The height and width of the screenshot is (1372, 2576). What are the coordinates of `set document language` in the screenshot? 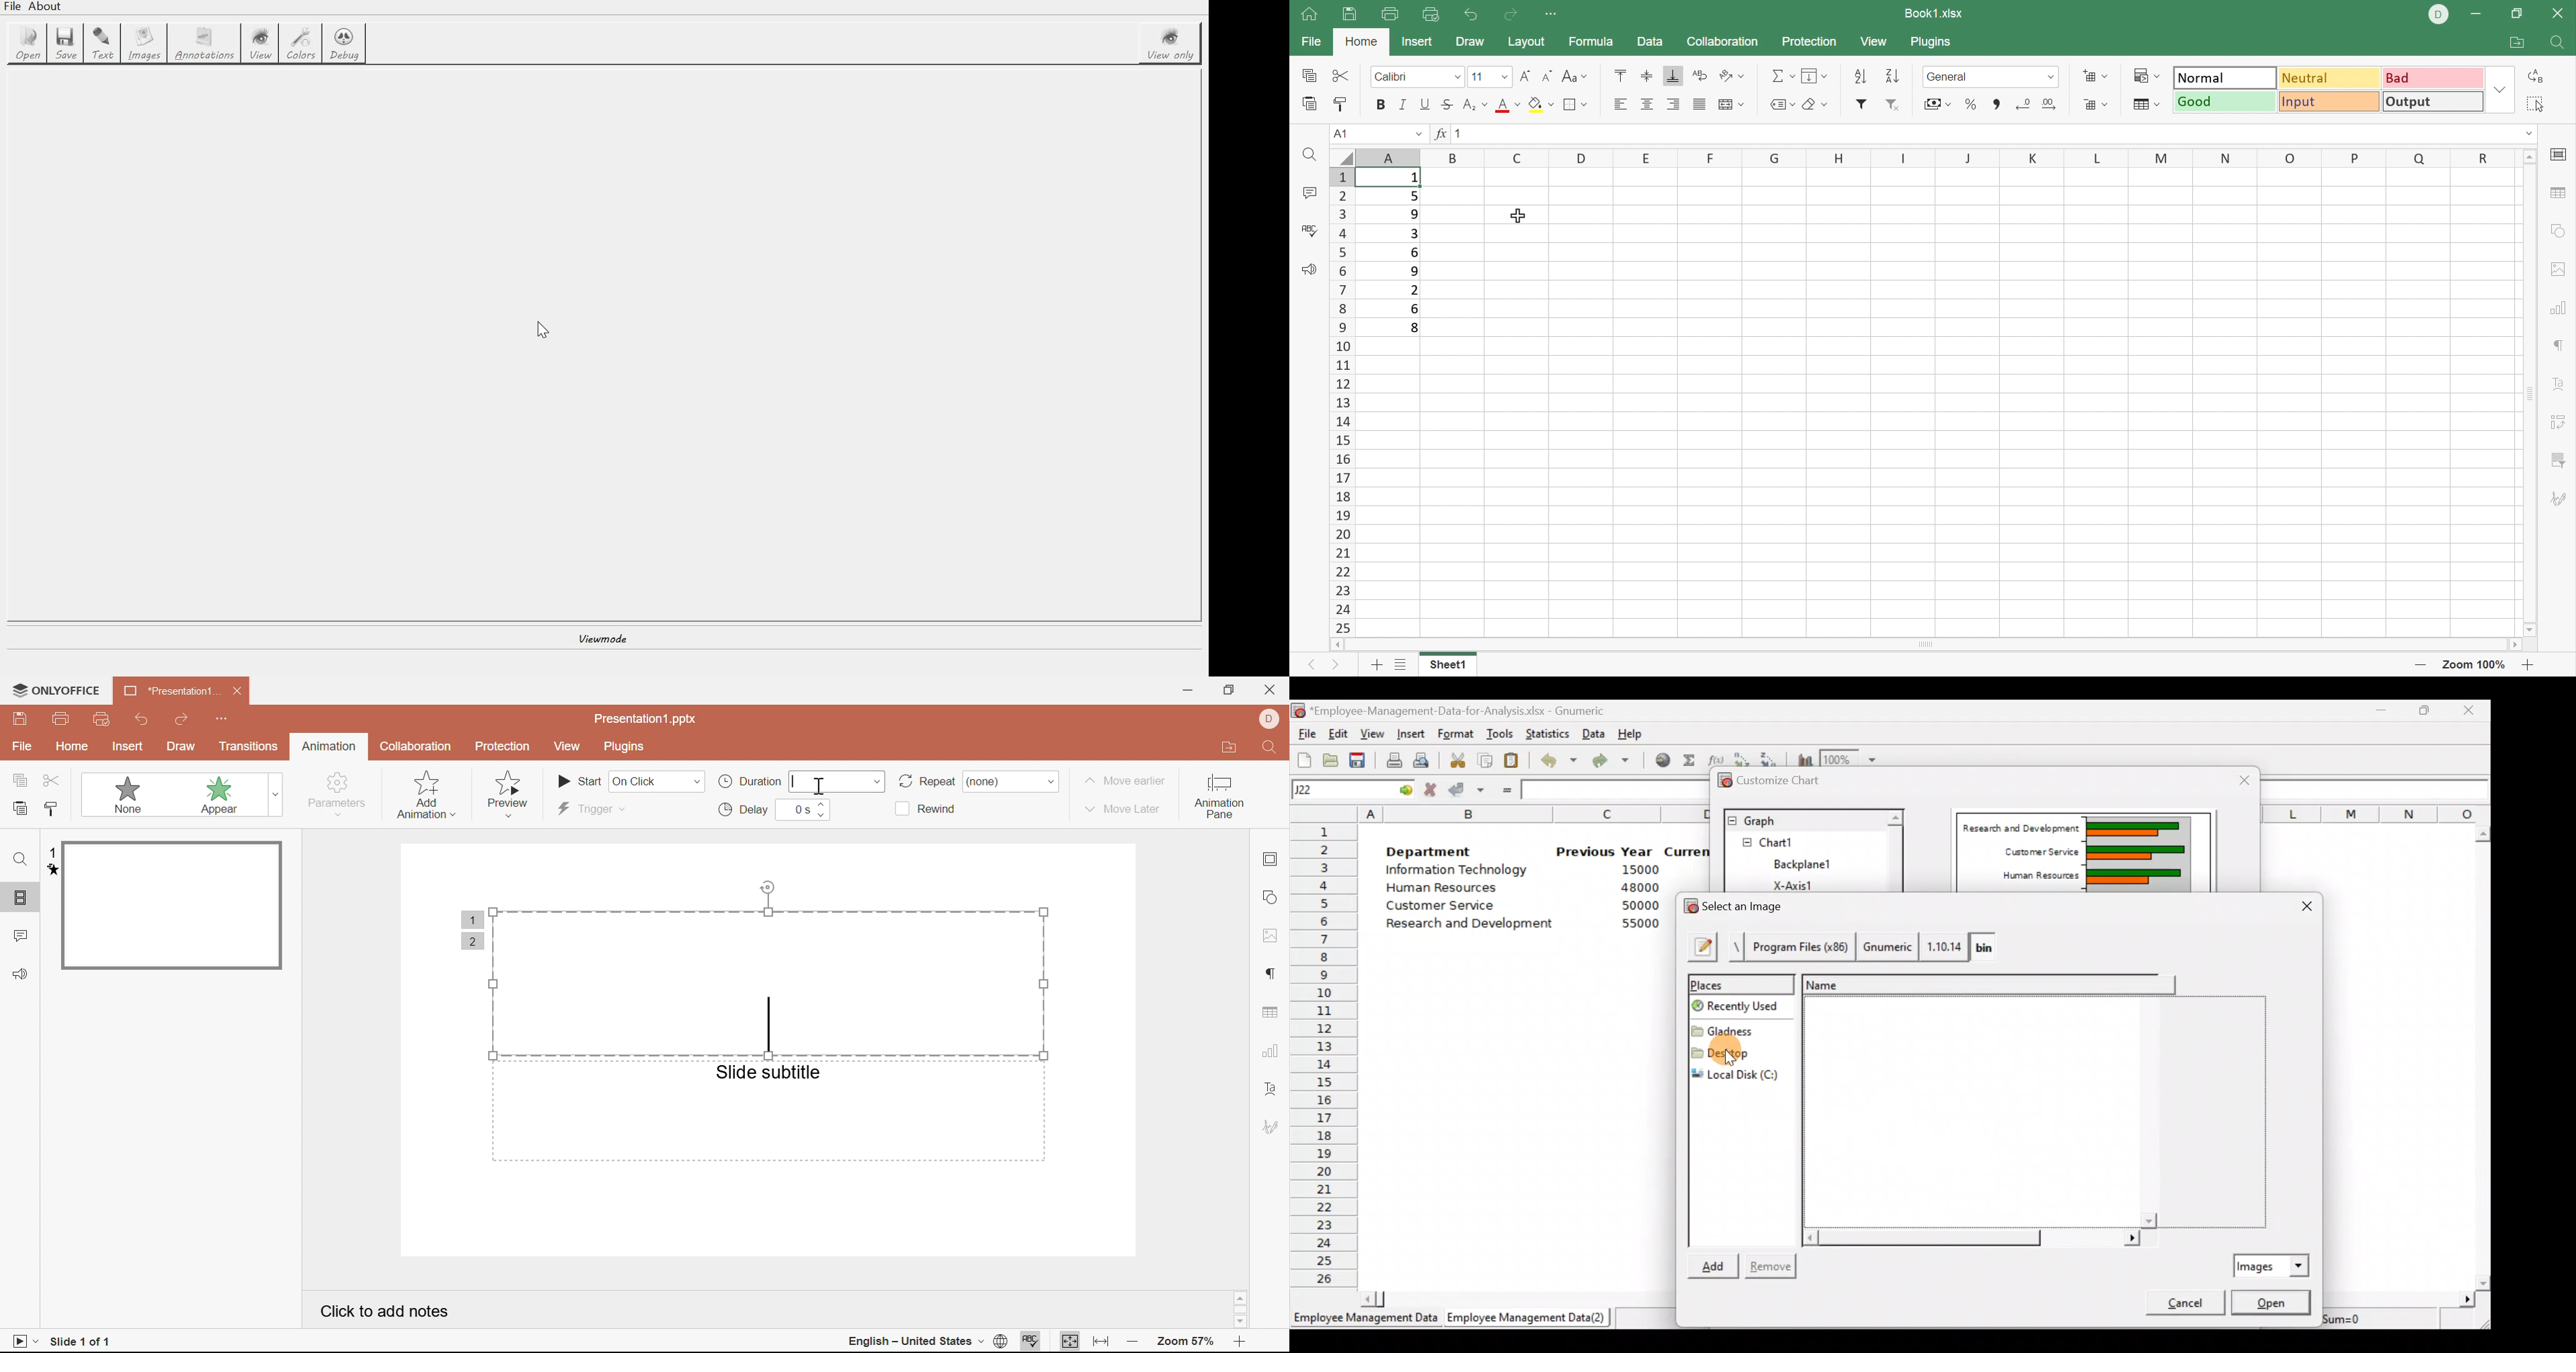 It's located at (1003, 1343).